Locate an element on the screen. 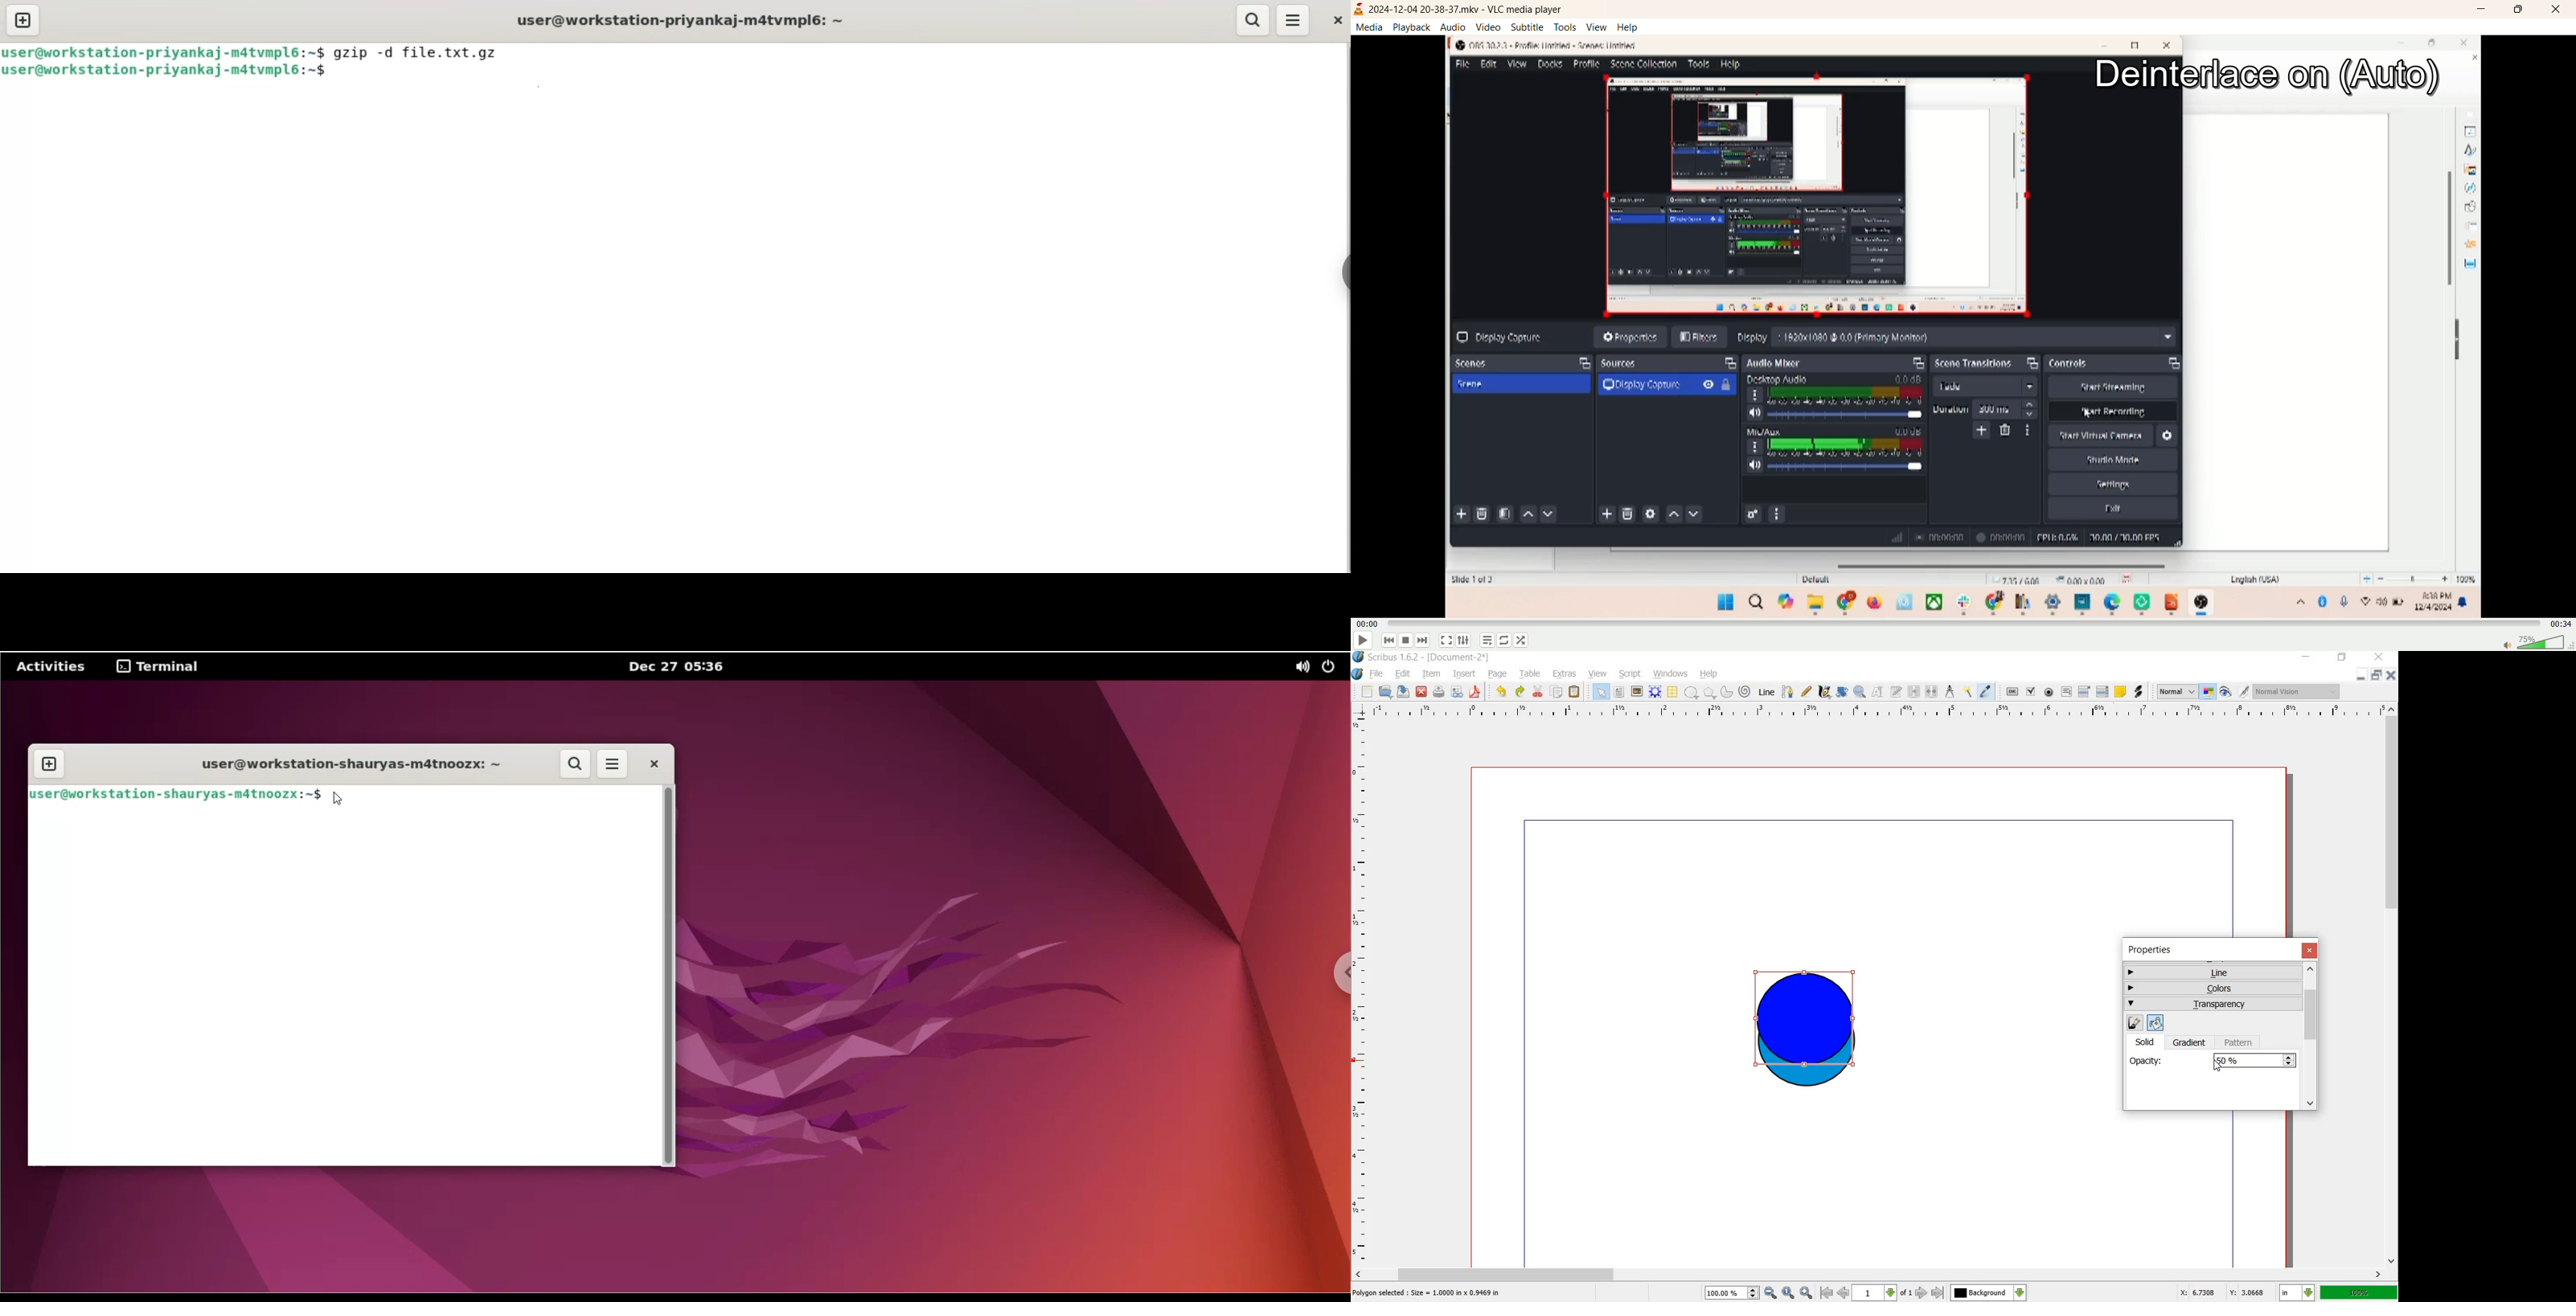  measurement is located at coordinates (1951, 692).